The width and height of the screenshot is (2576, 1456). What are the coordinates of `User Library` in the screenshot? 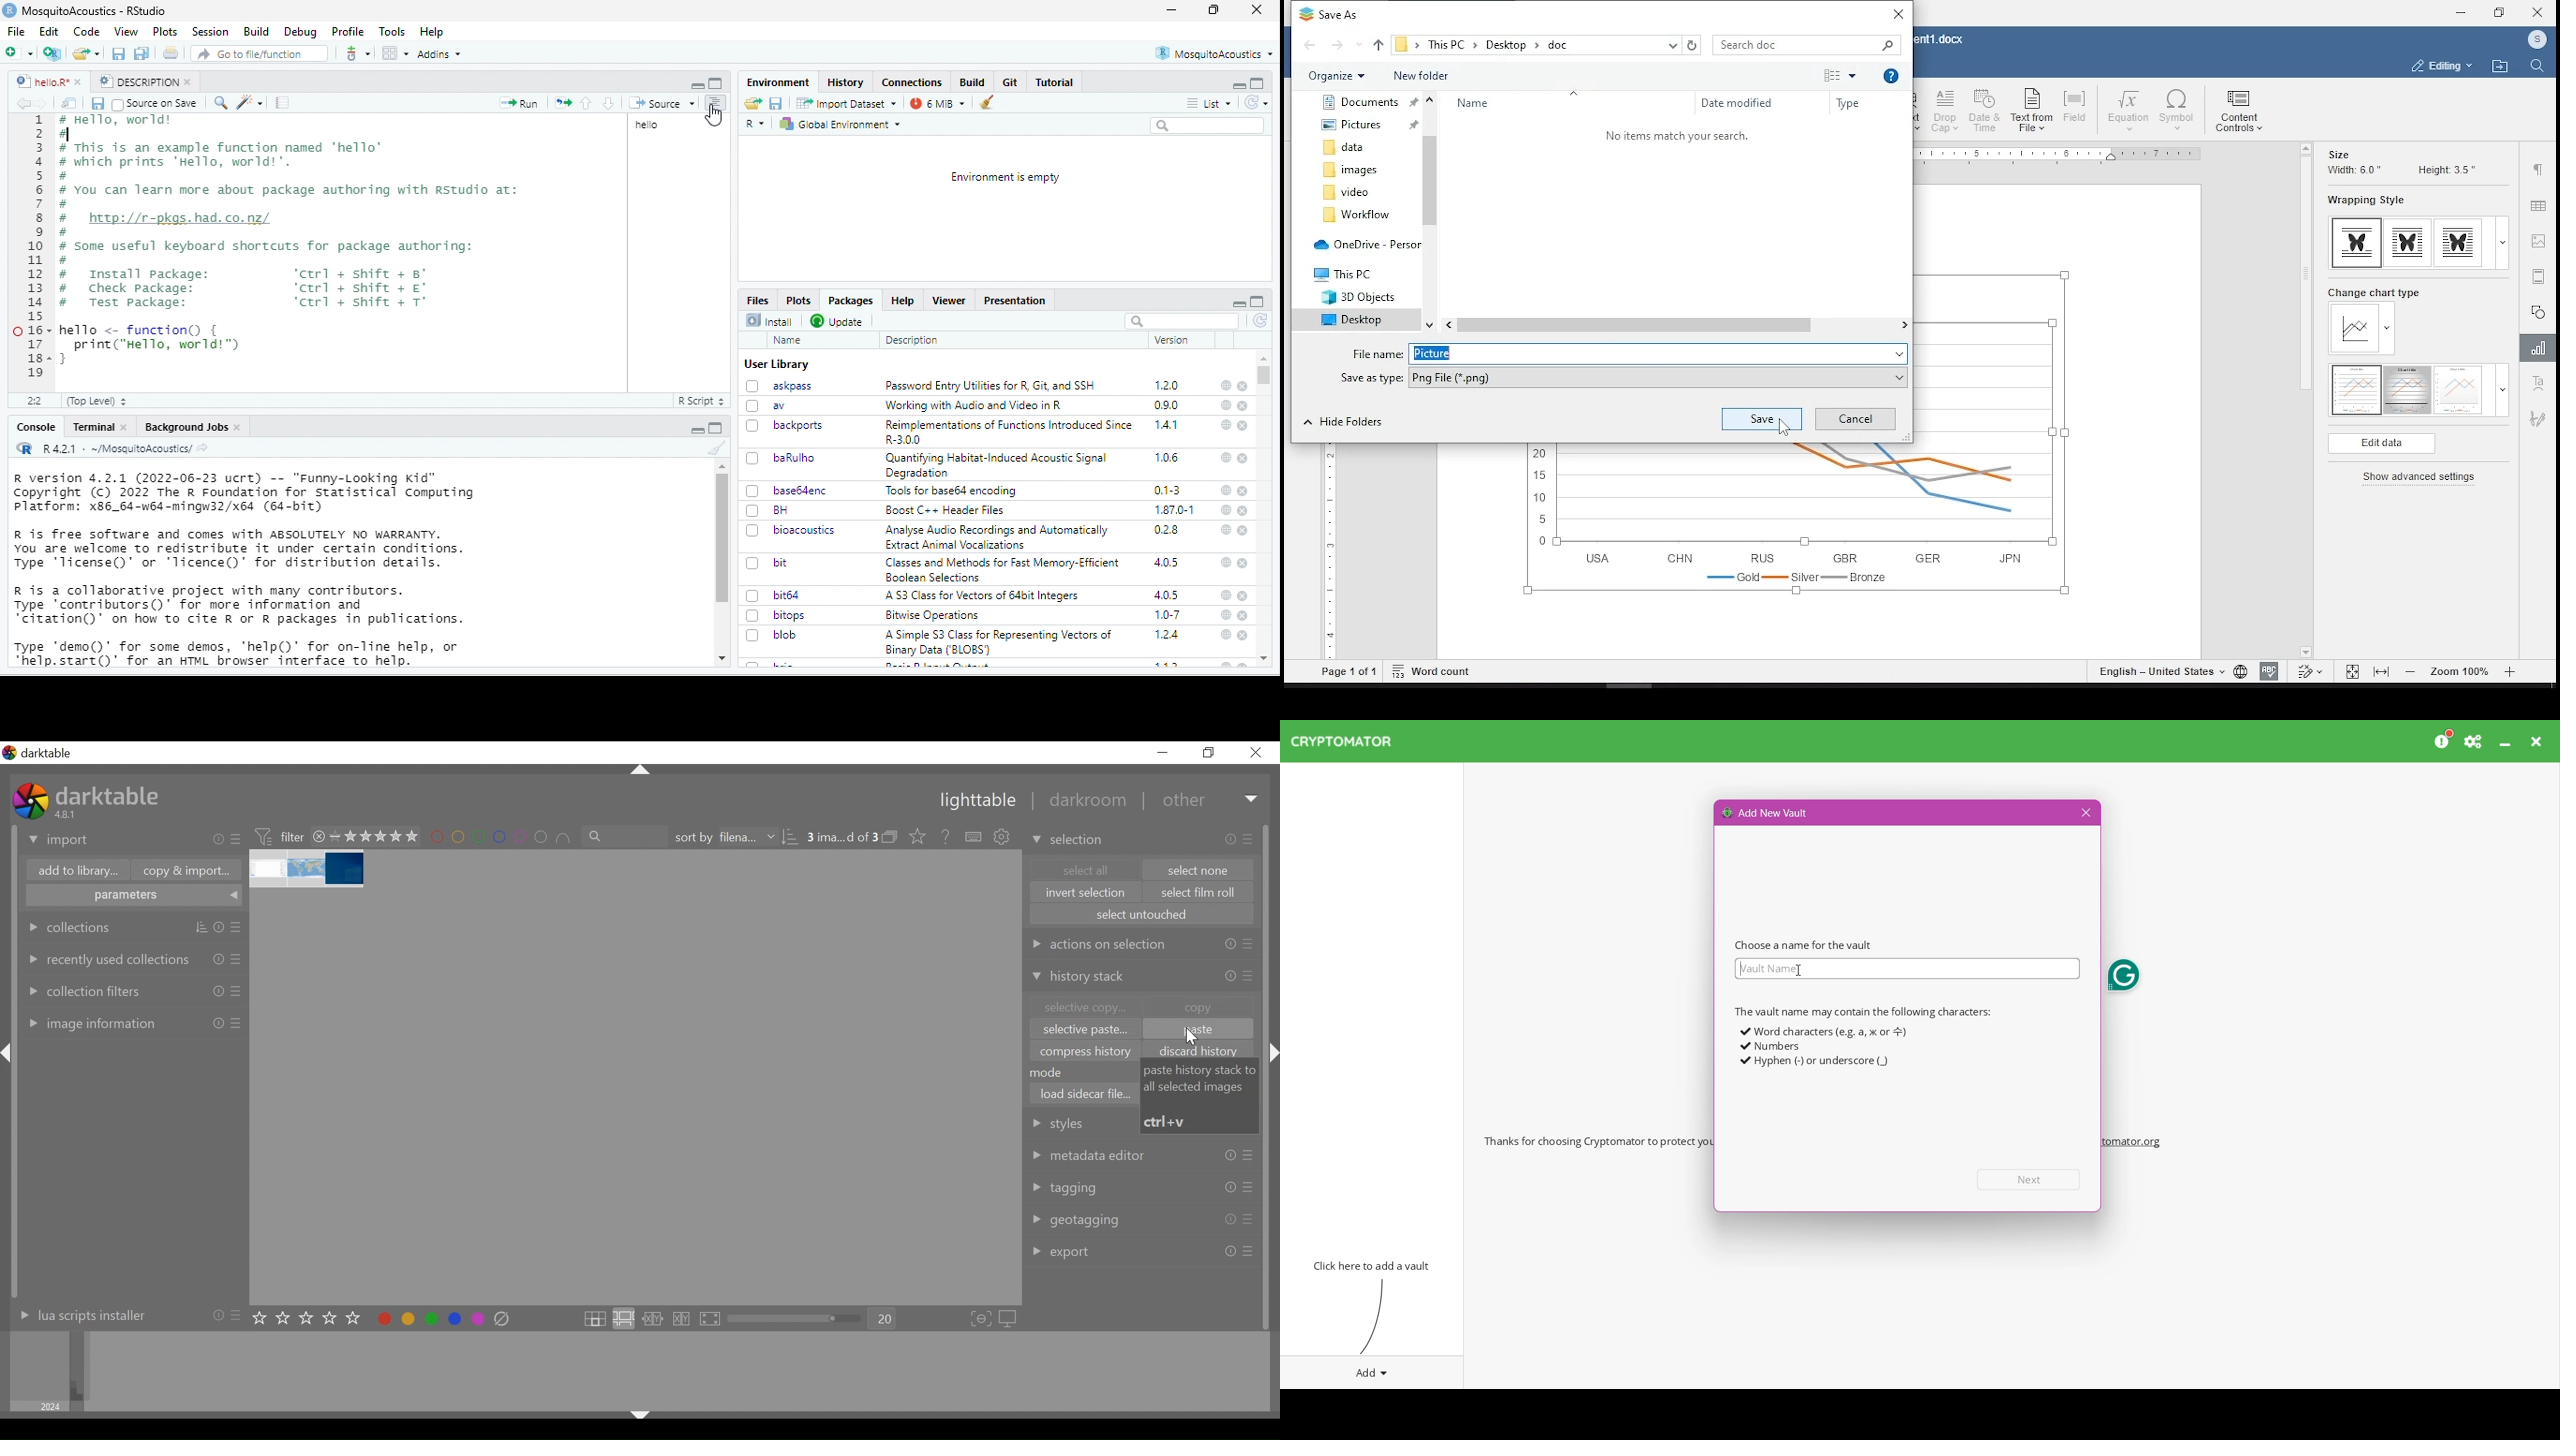 It's located at (776, 365).